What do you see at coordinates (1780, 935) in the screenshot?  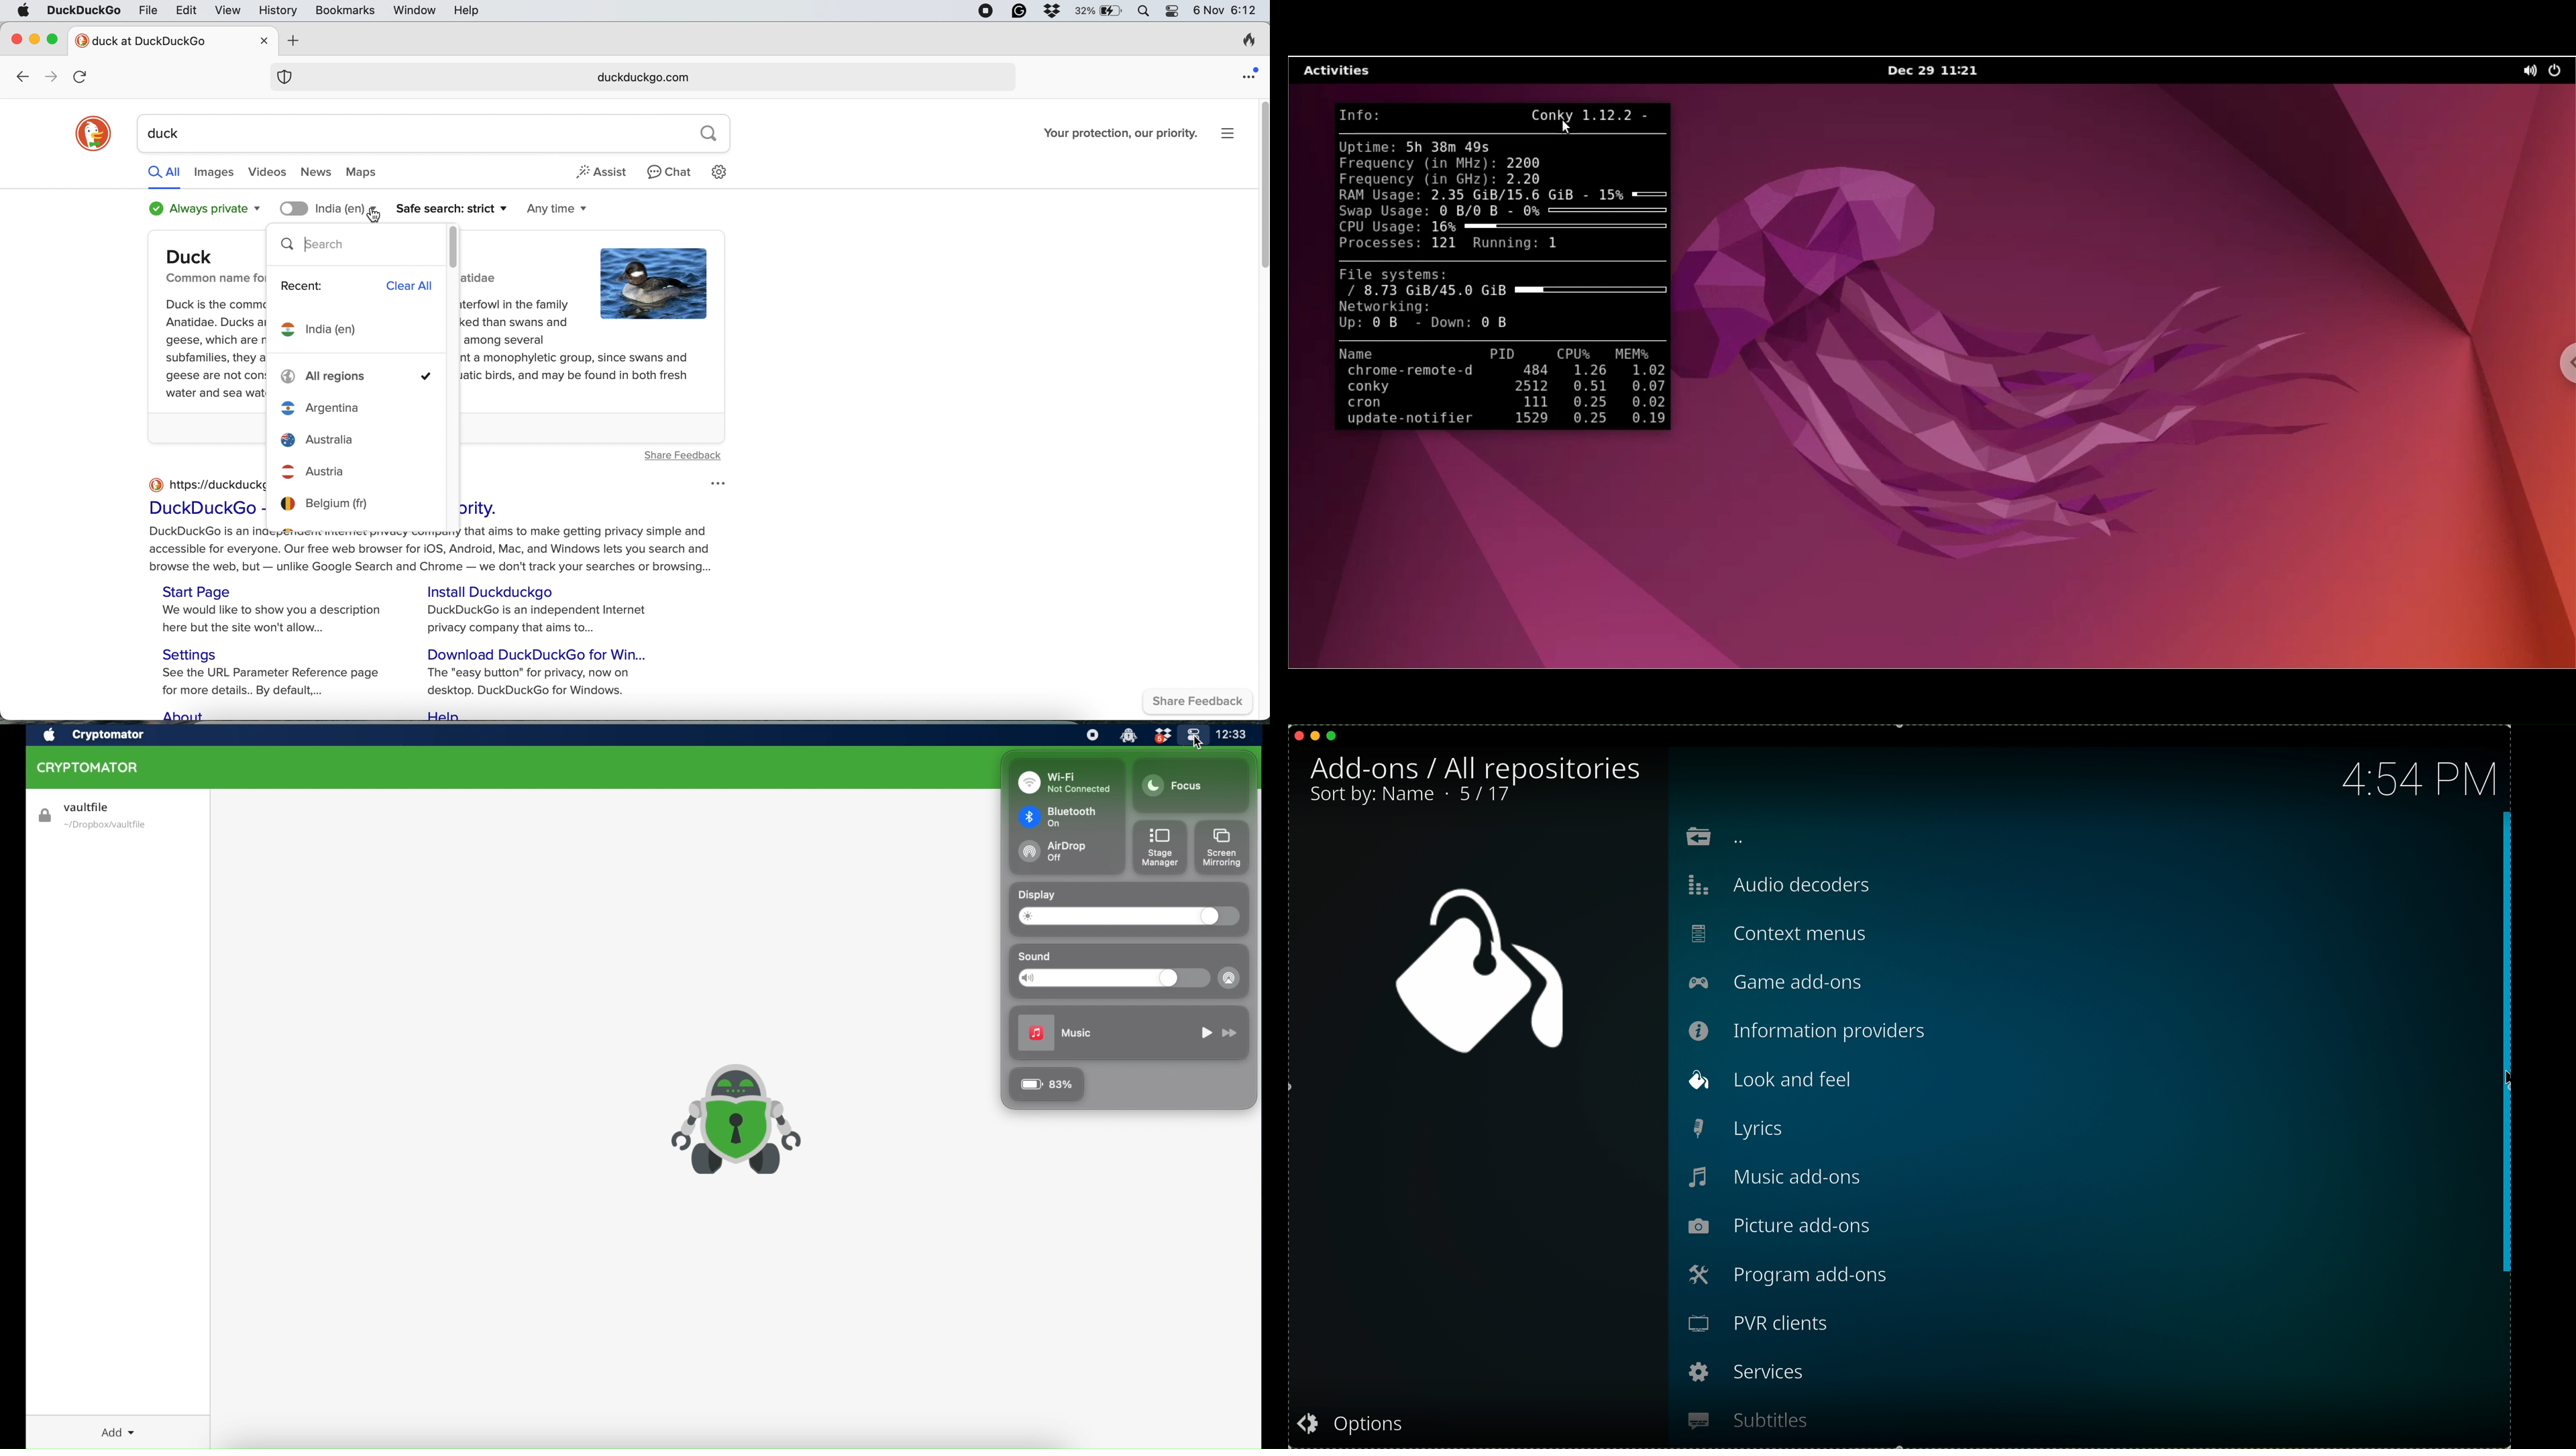 I see `context menus` at bounding box center [1780, 935].